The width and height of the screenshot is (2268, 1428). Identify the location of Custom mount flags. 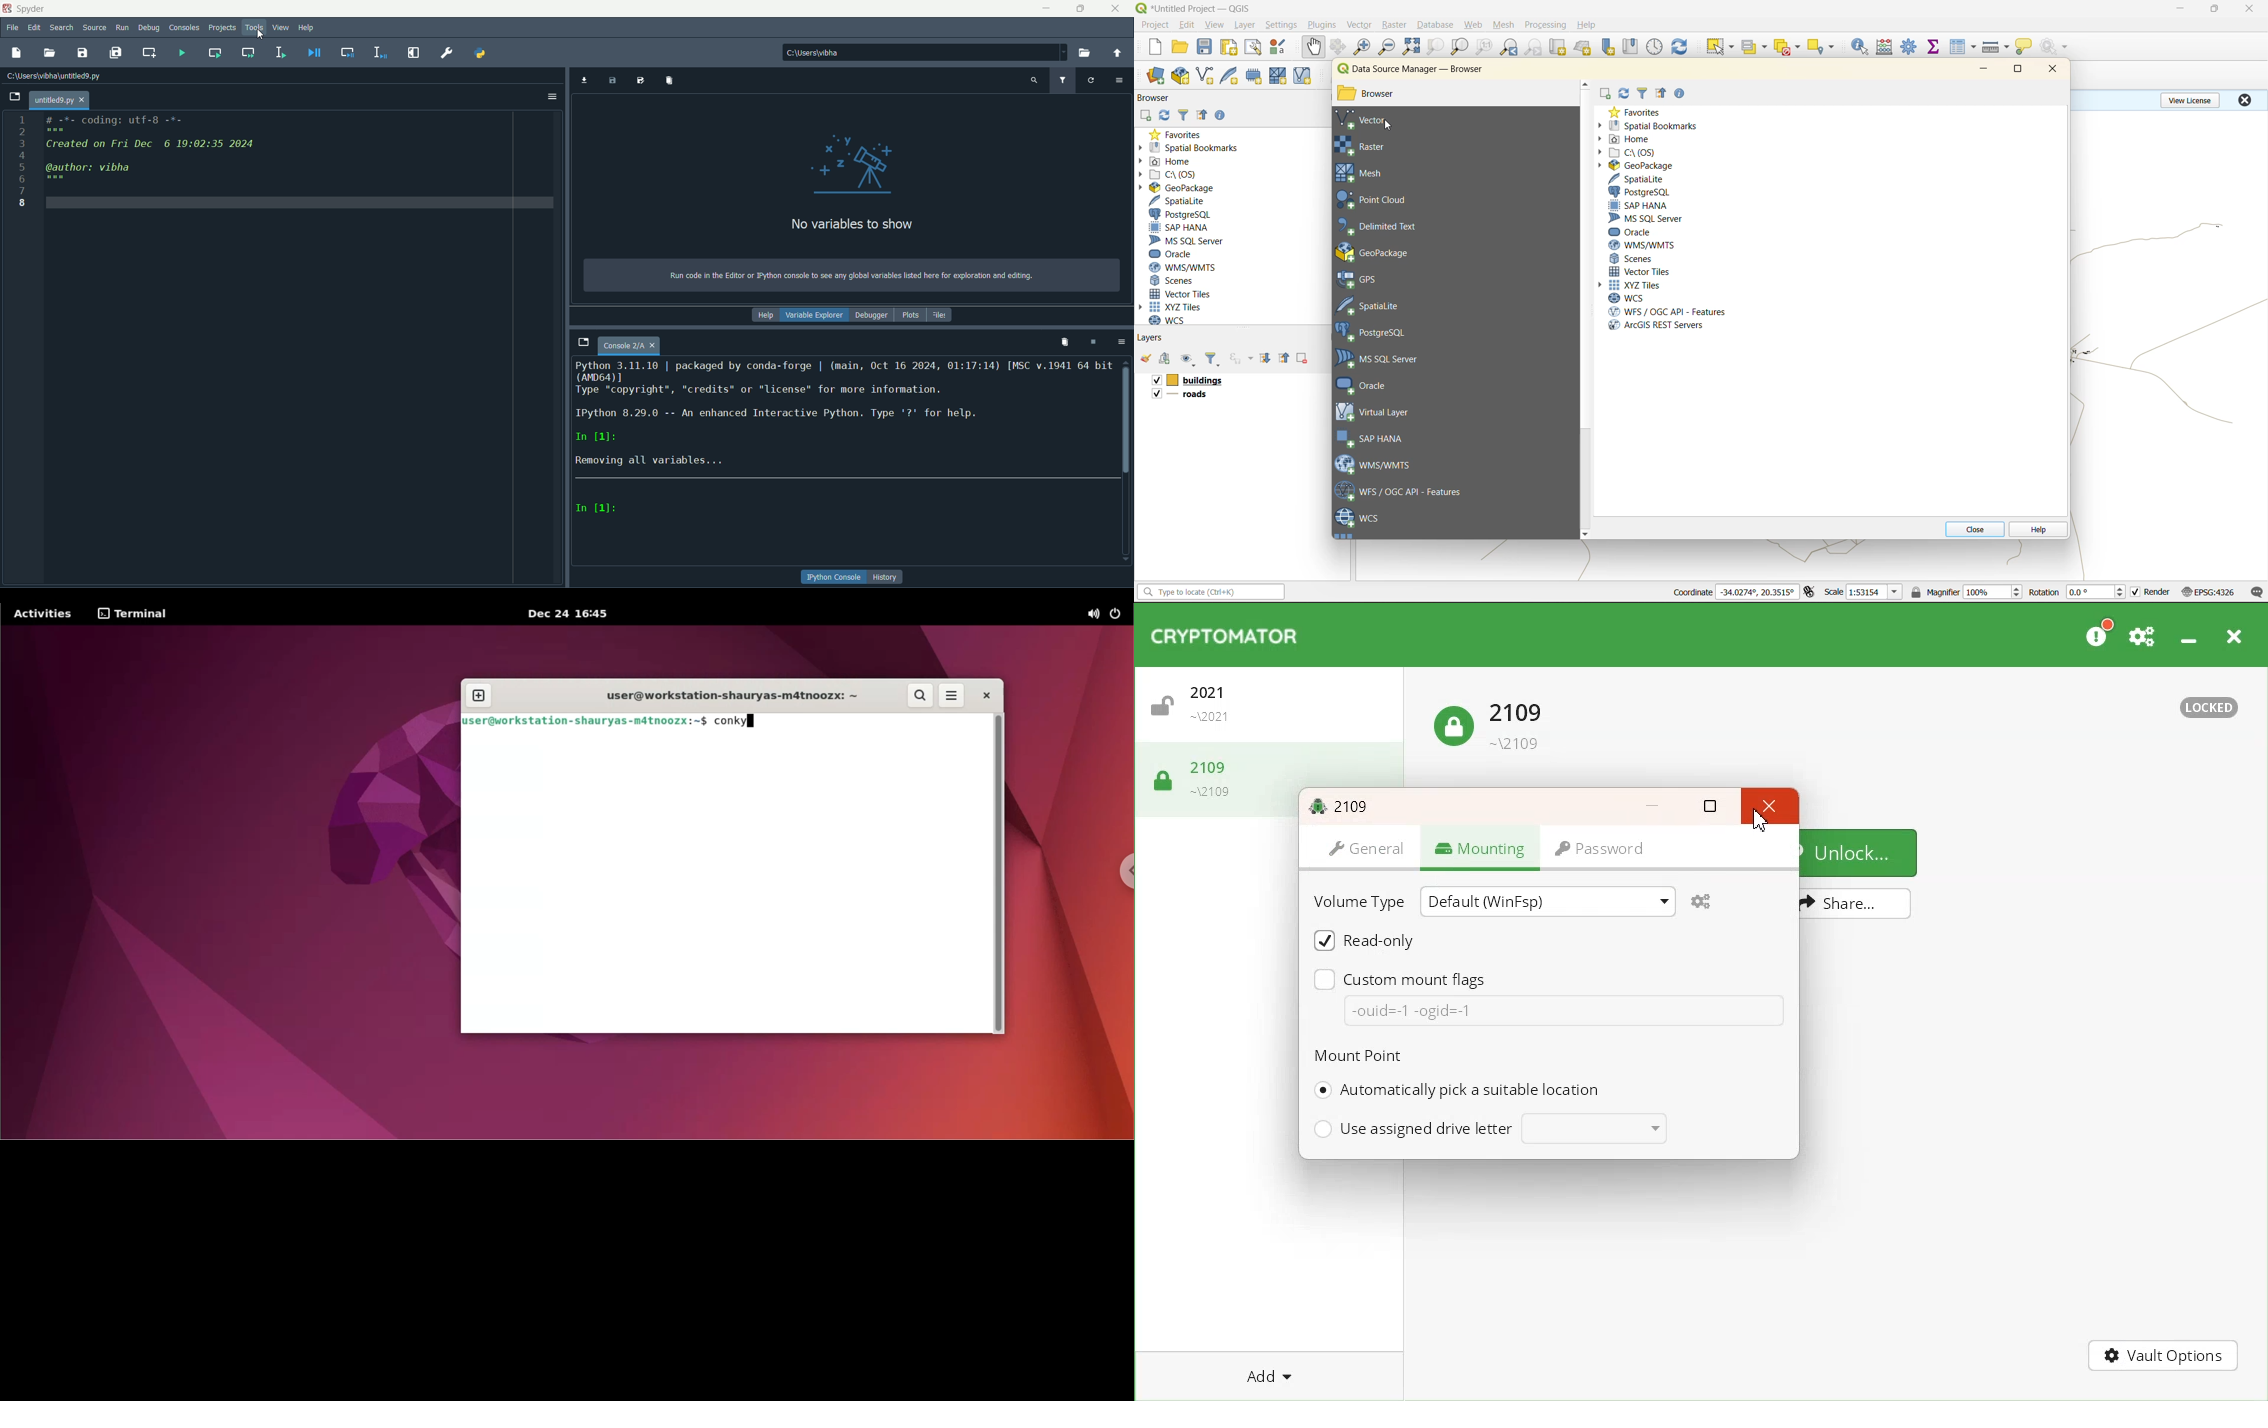
(1404, 978).